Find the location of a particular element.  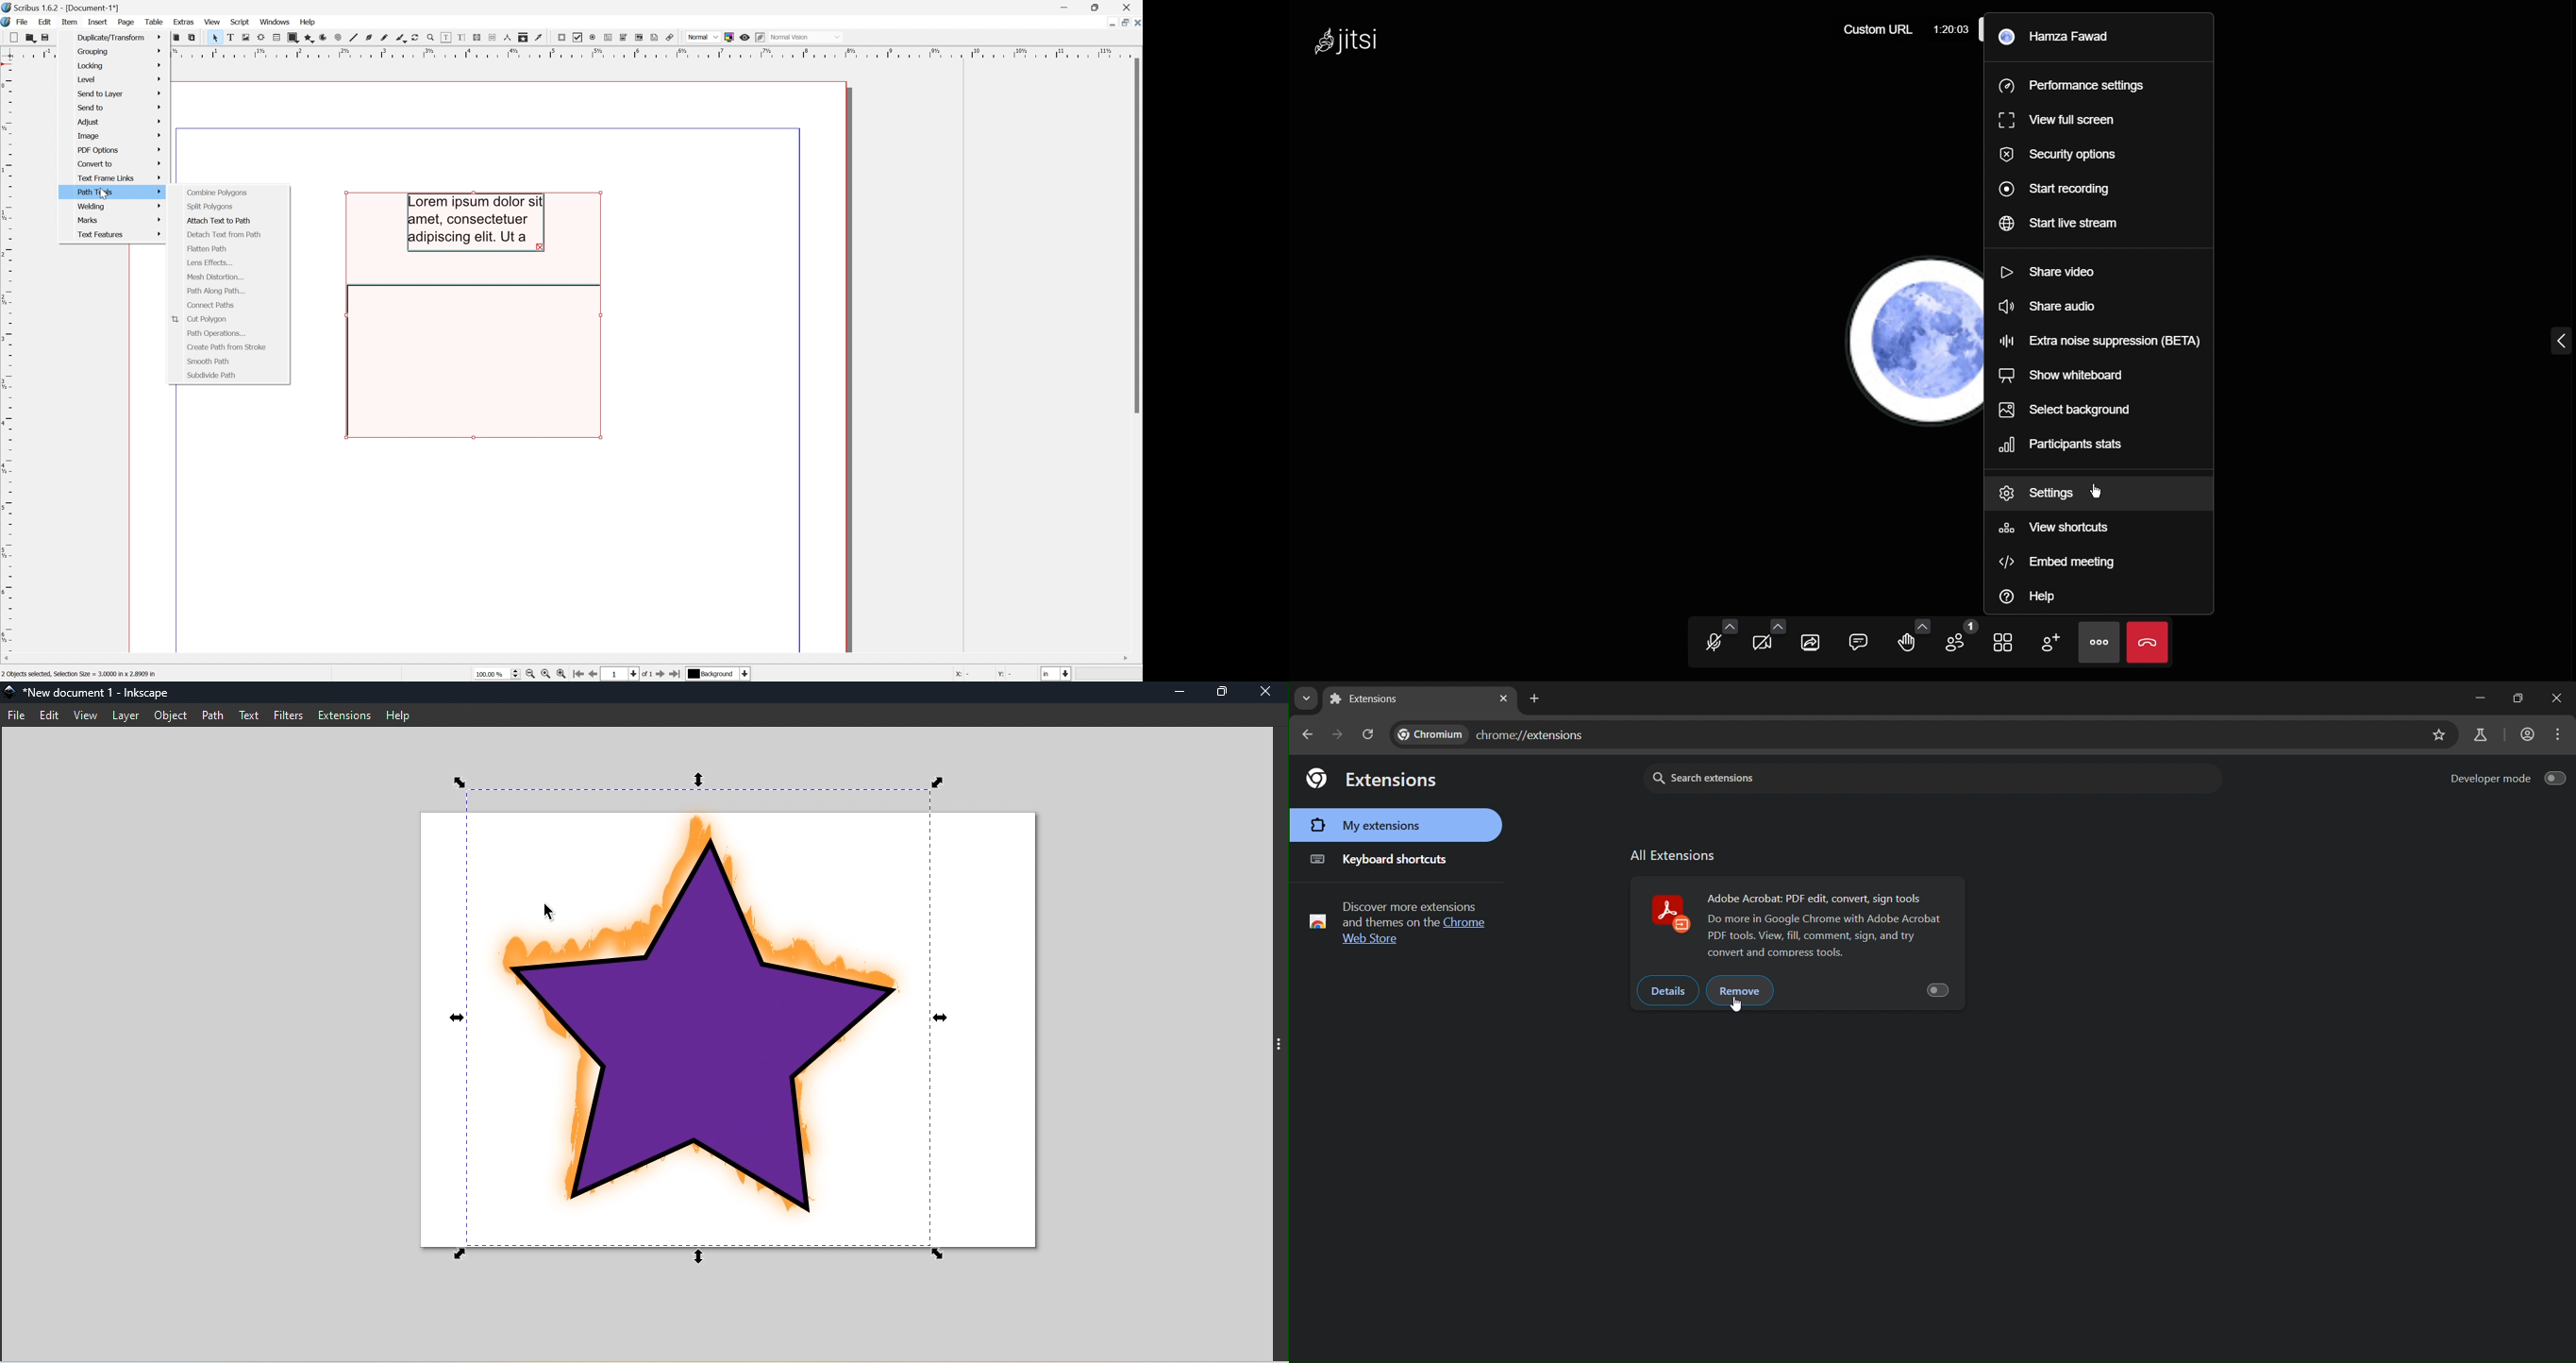

PDF Checkbox is located at coordinates (578, 37).